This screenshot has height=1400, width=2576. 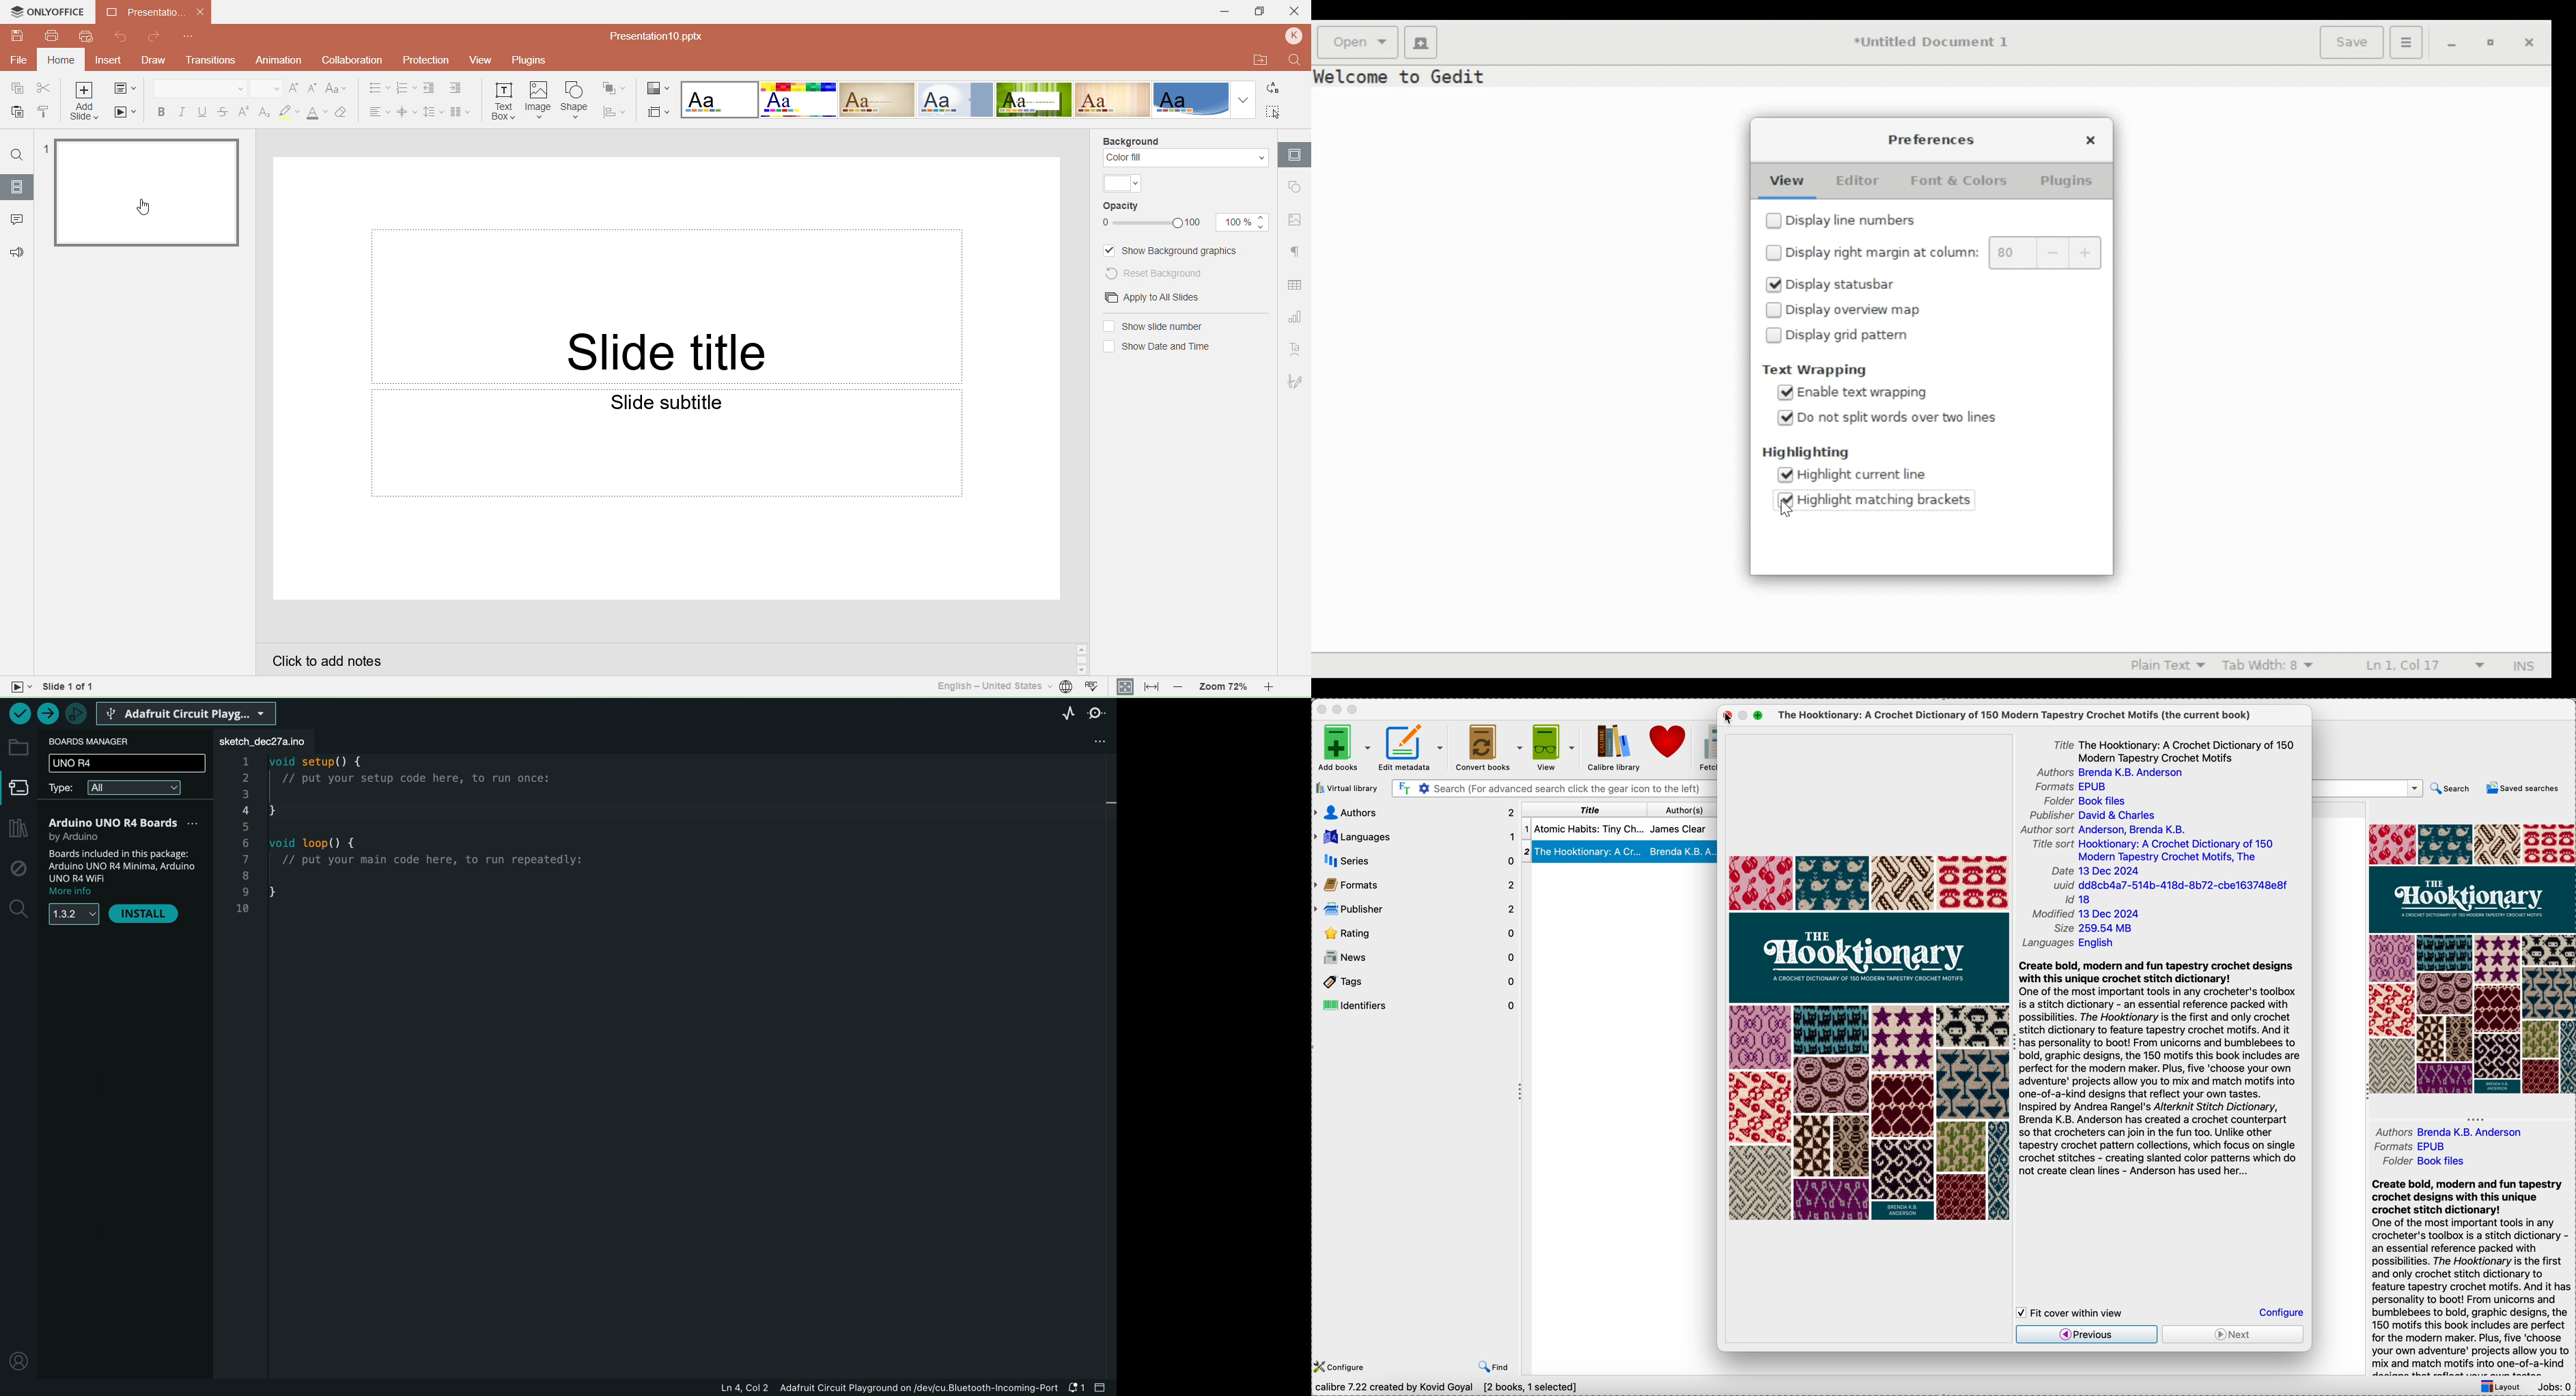 What do you see at coordinates (1554, 788) in the screenshot?
I see `search bar` at bounding box center [1554, 788].